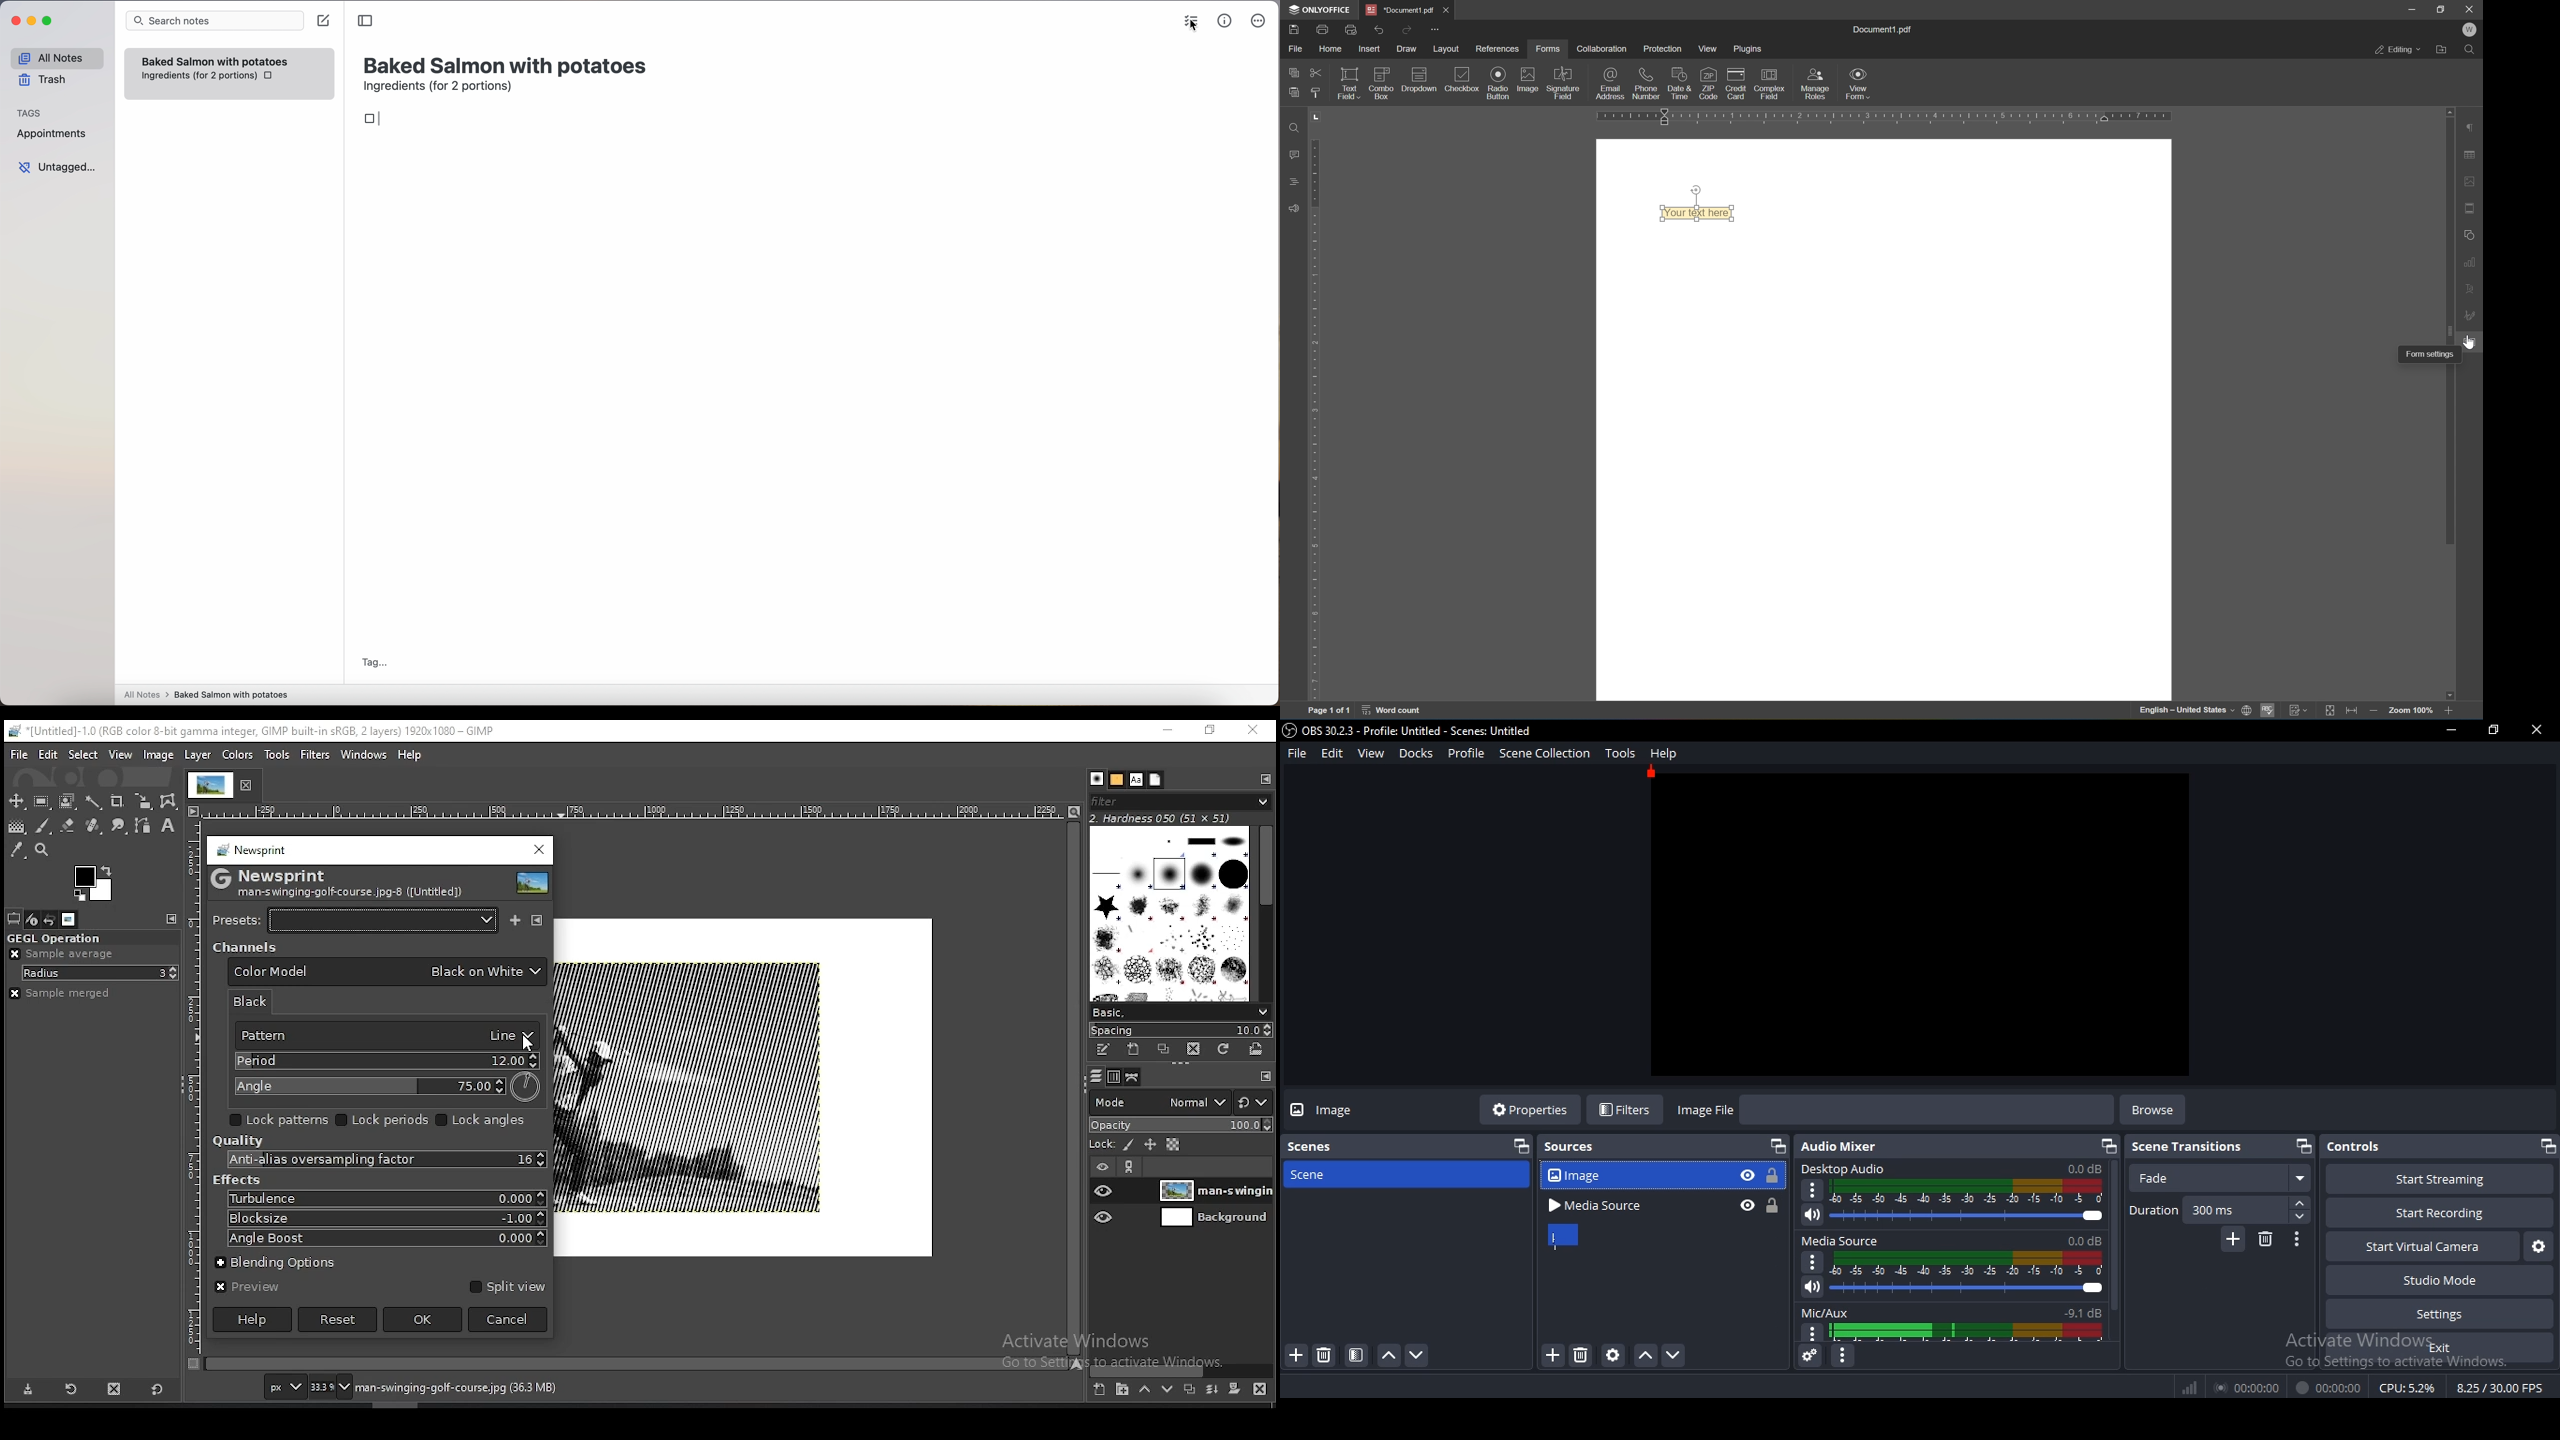 The height and width of the screenshot is (1456, 2576). Describe the element at coordinates (1461, 82) in the screenshot. I see `checkbox` at that location.